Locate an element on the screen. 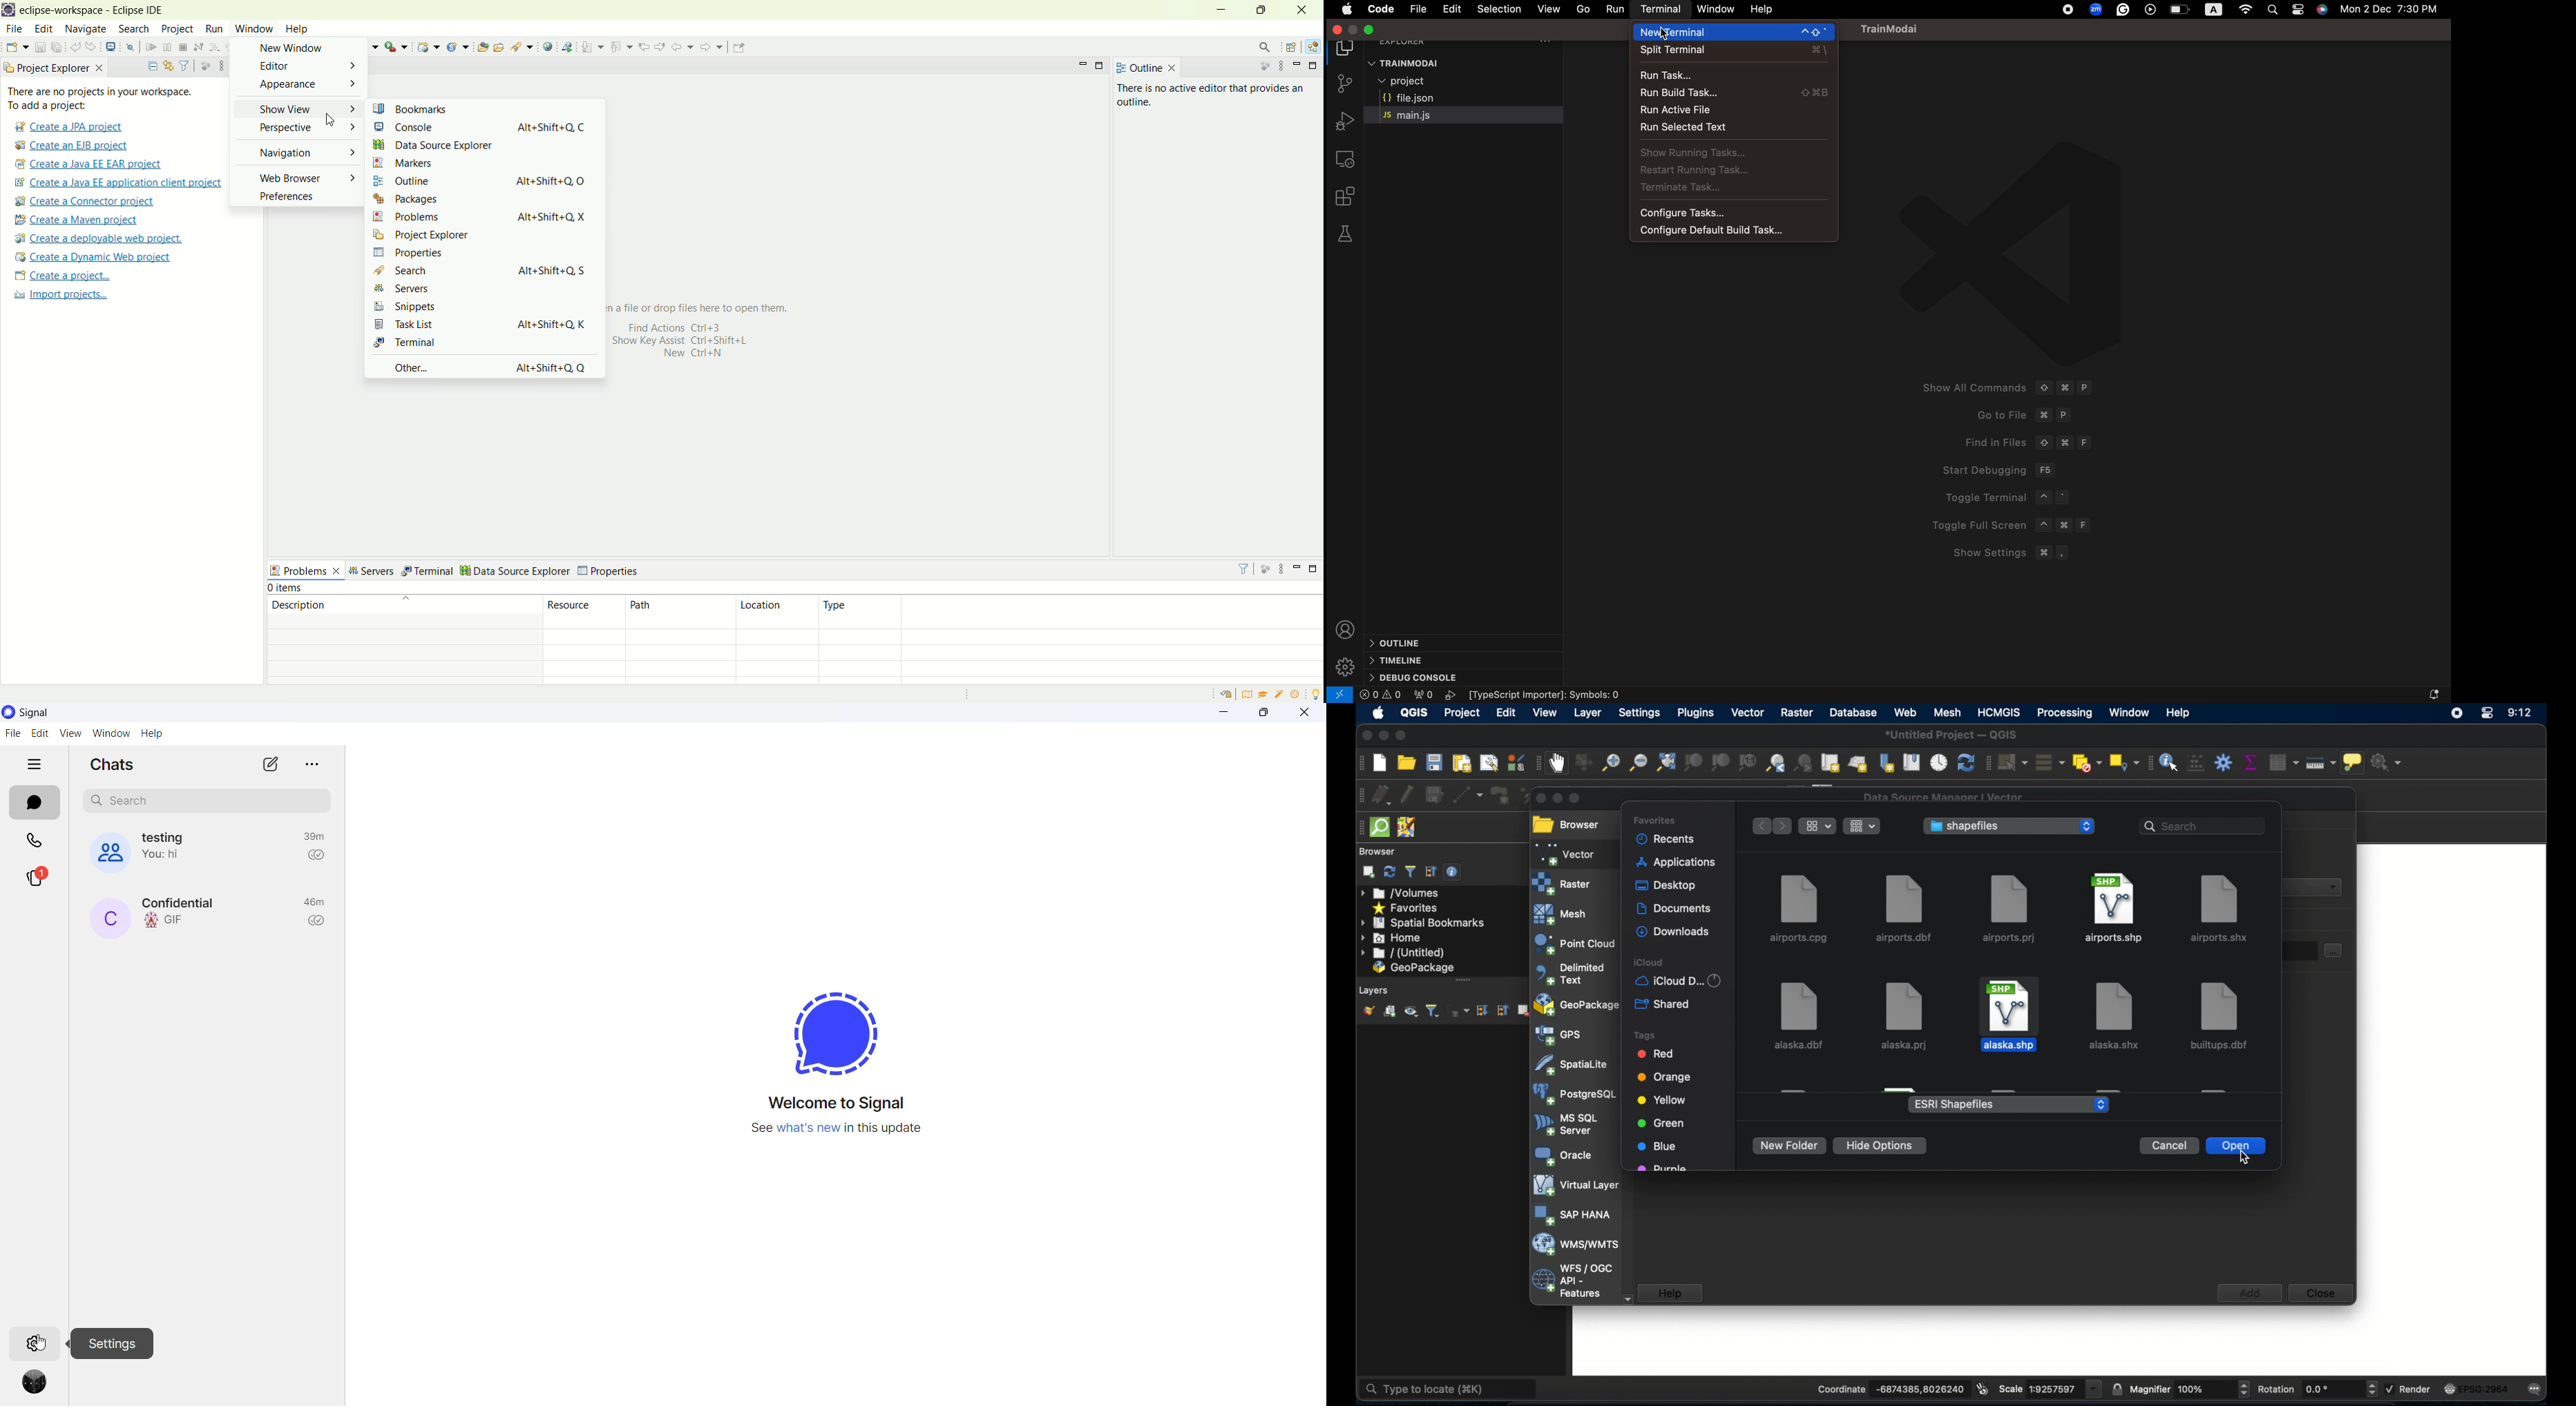 This screenshot has height=1428, width=2576. focus on active task is located at coordinates (1266, 569).